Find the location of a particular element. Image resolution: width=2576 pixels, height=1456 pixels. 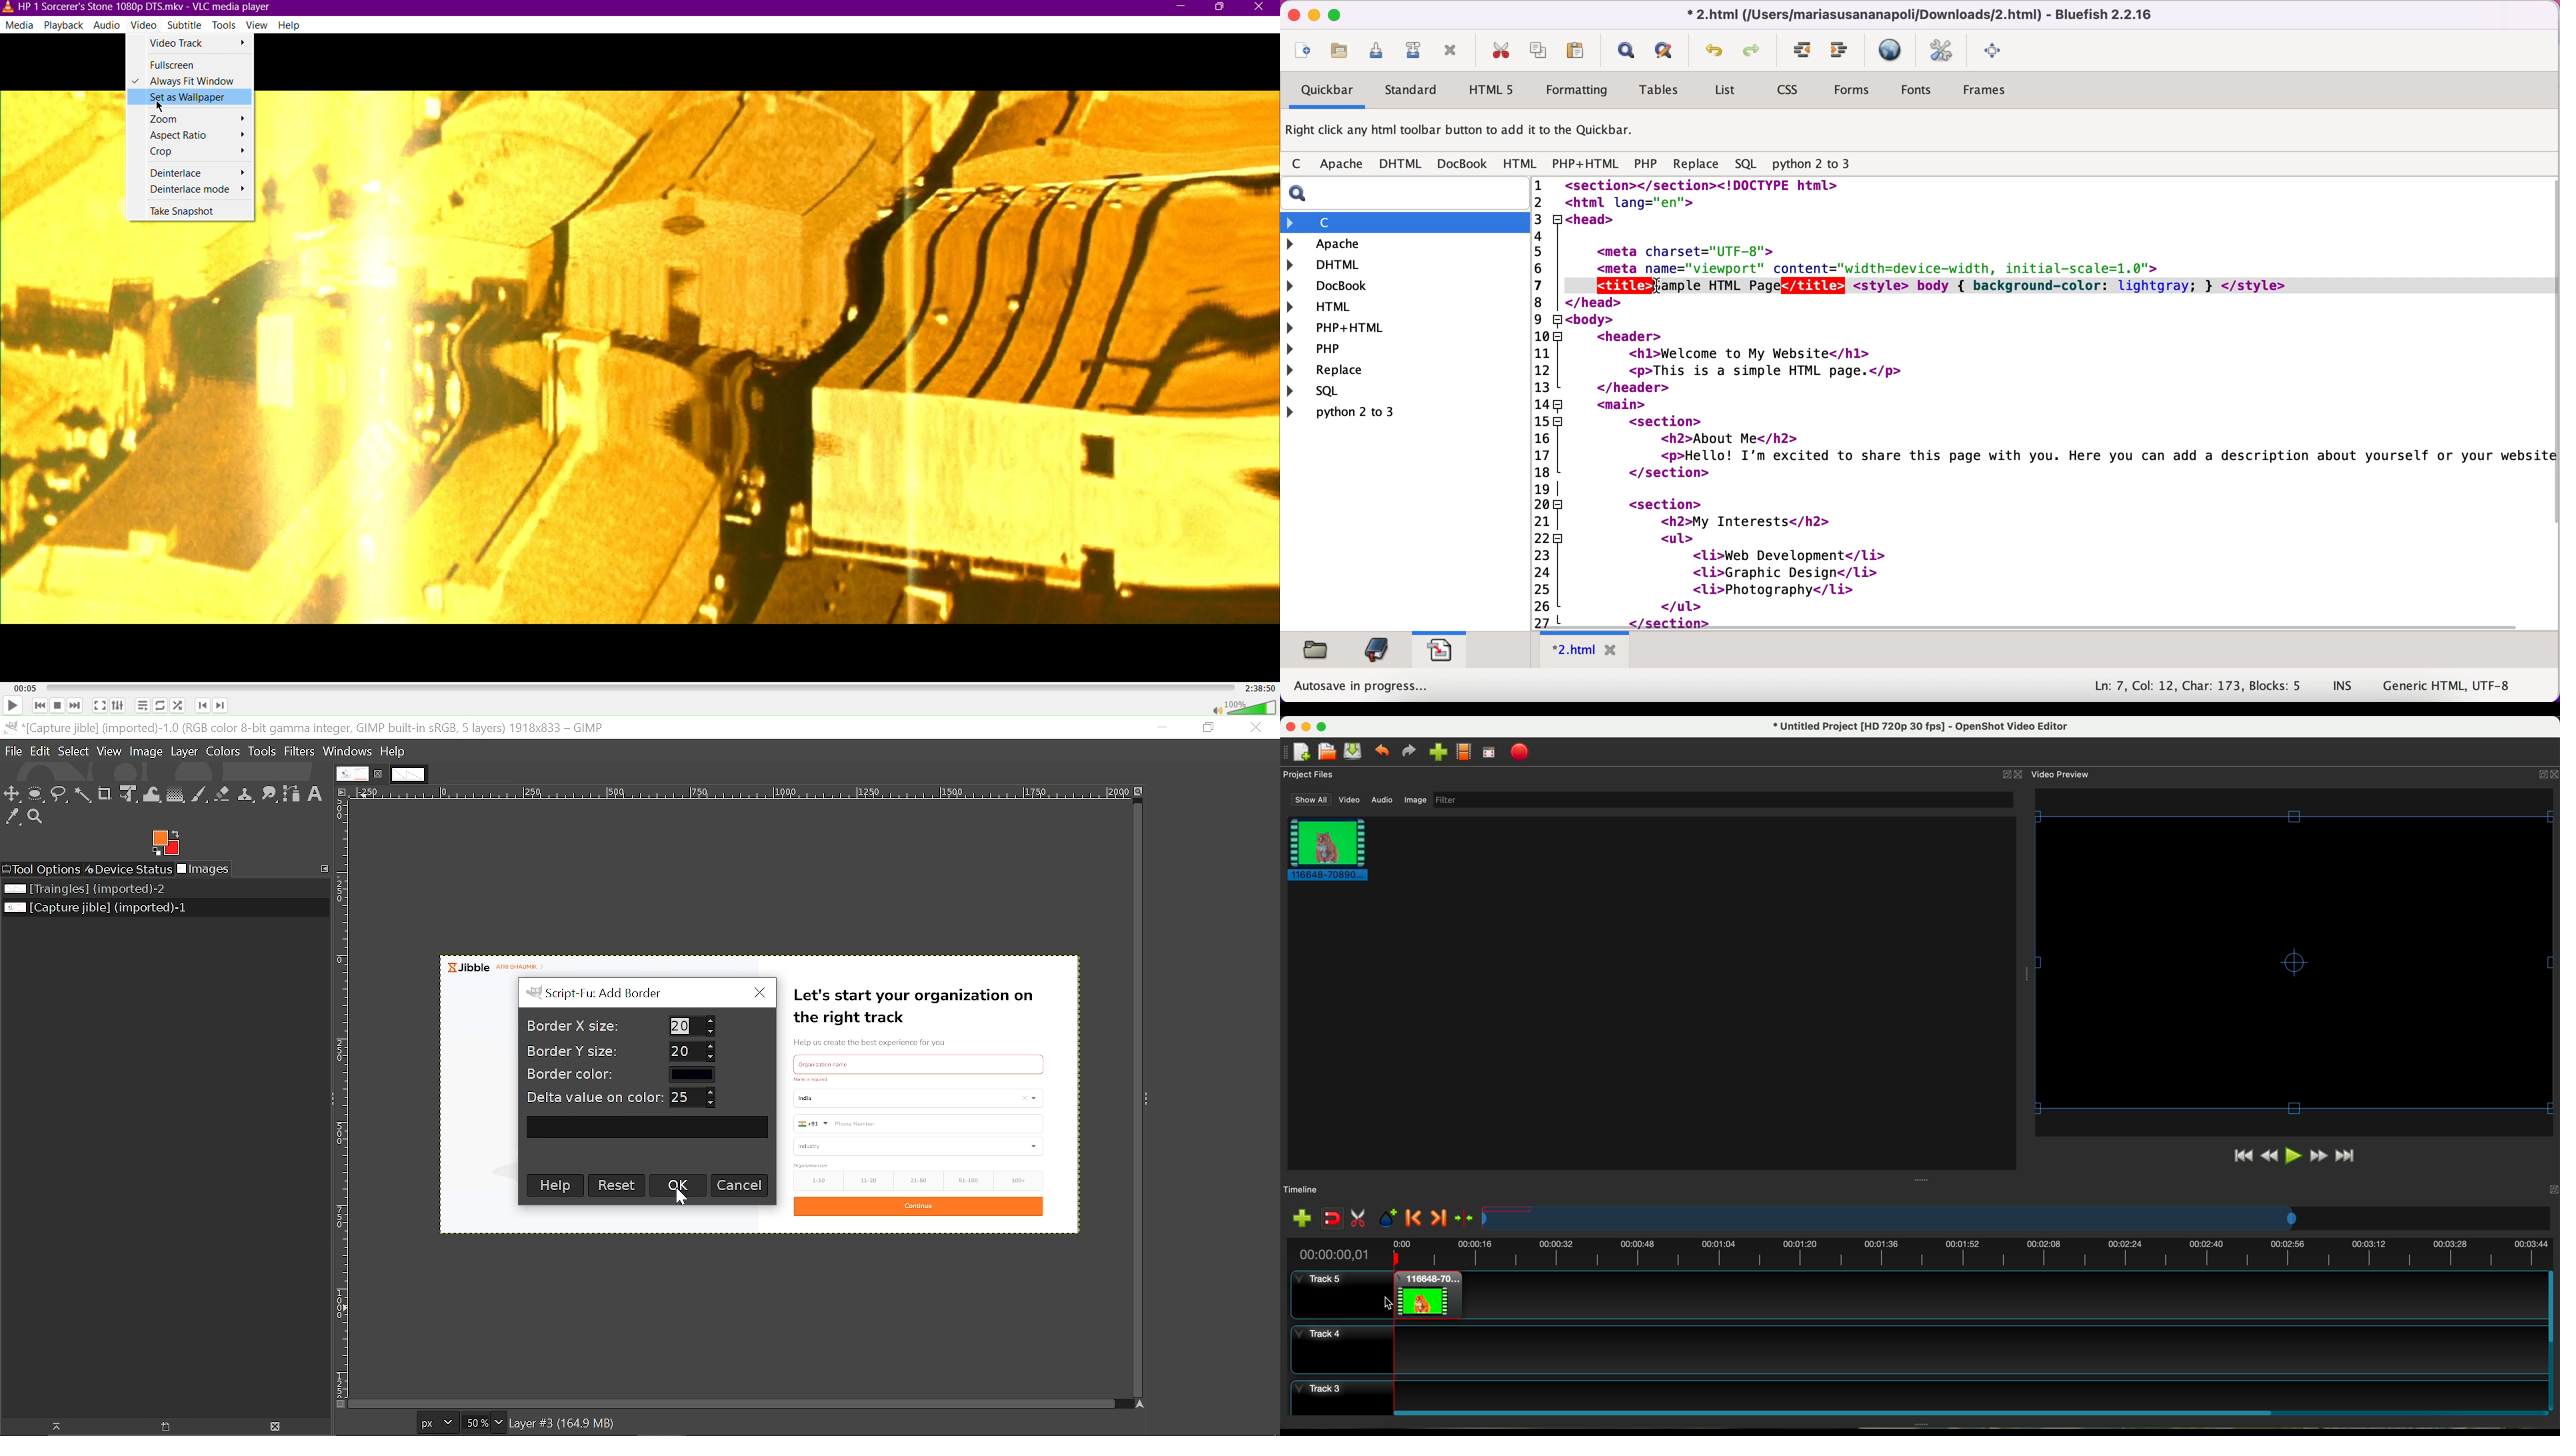

php+html is located at coordinates (1587, 165).